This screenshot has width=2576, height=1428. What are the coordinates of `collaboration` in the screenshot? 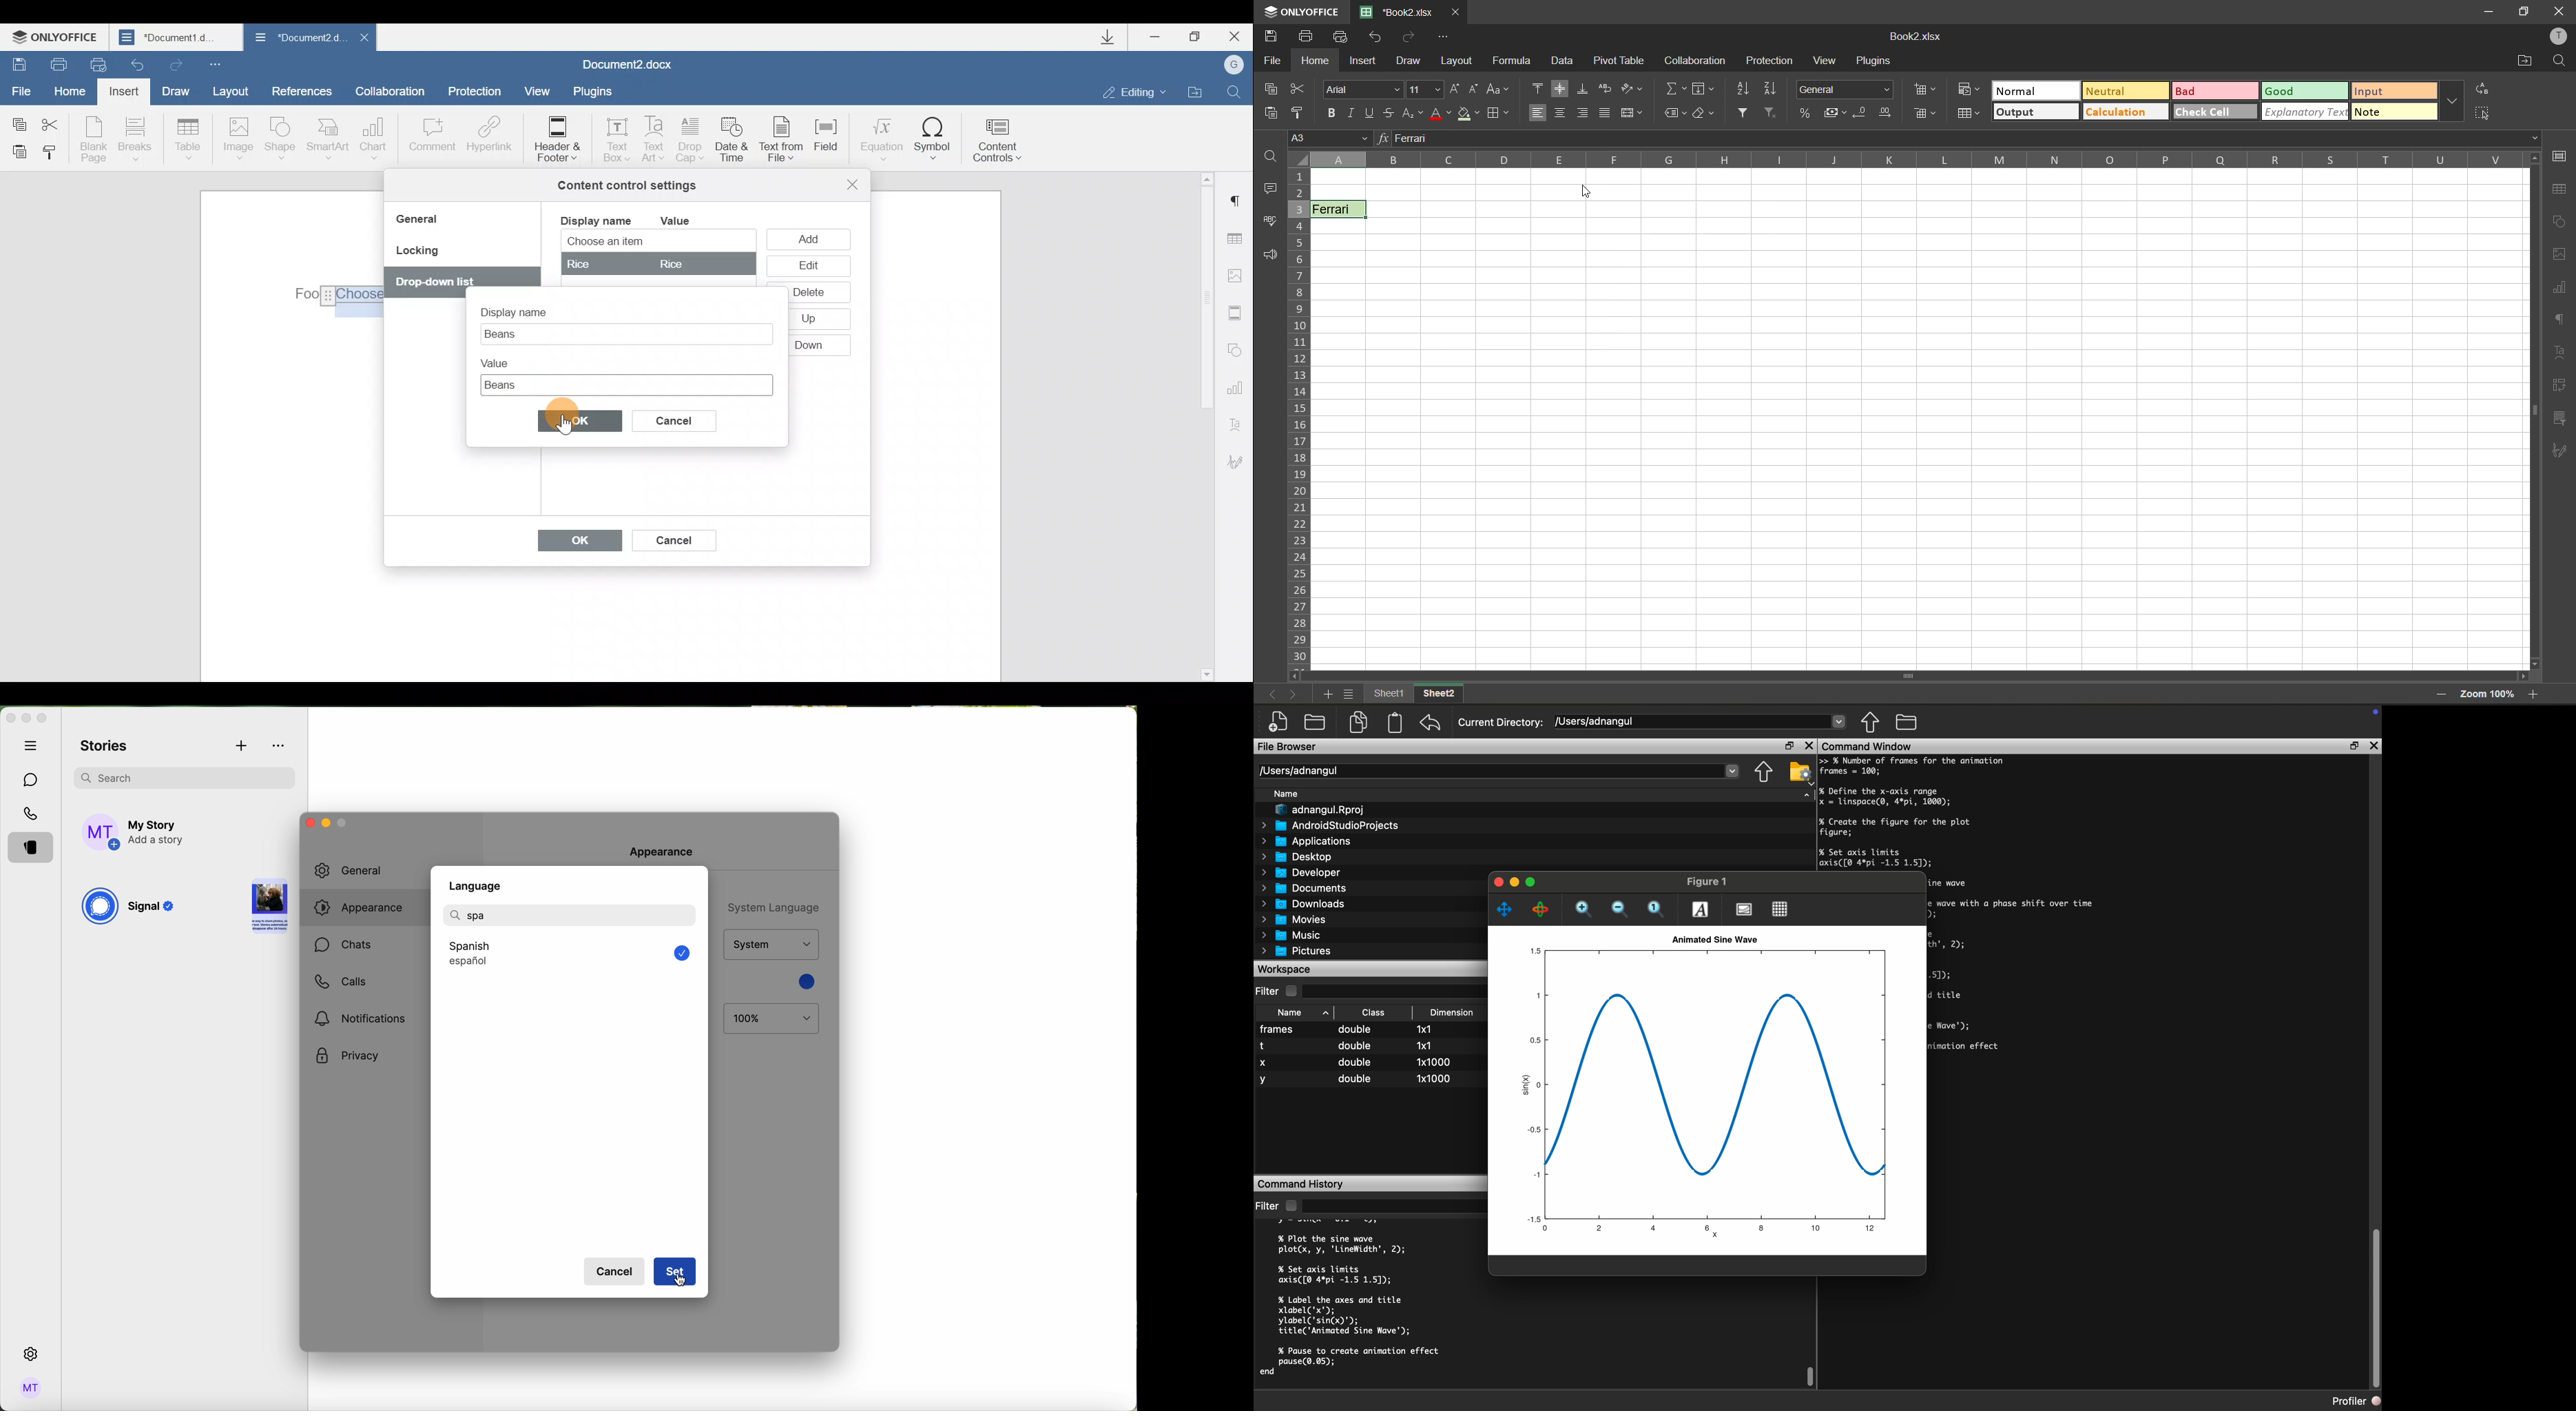 It's located at (1699, 61).